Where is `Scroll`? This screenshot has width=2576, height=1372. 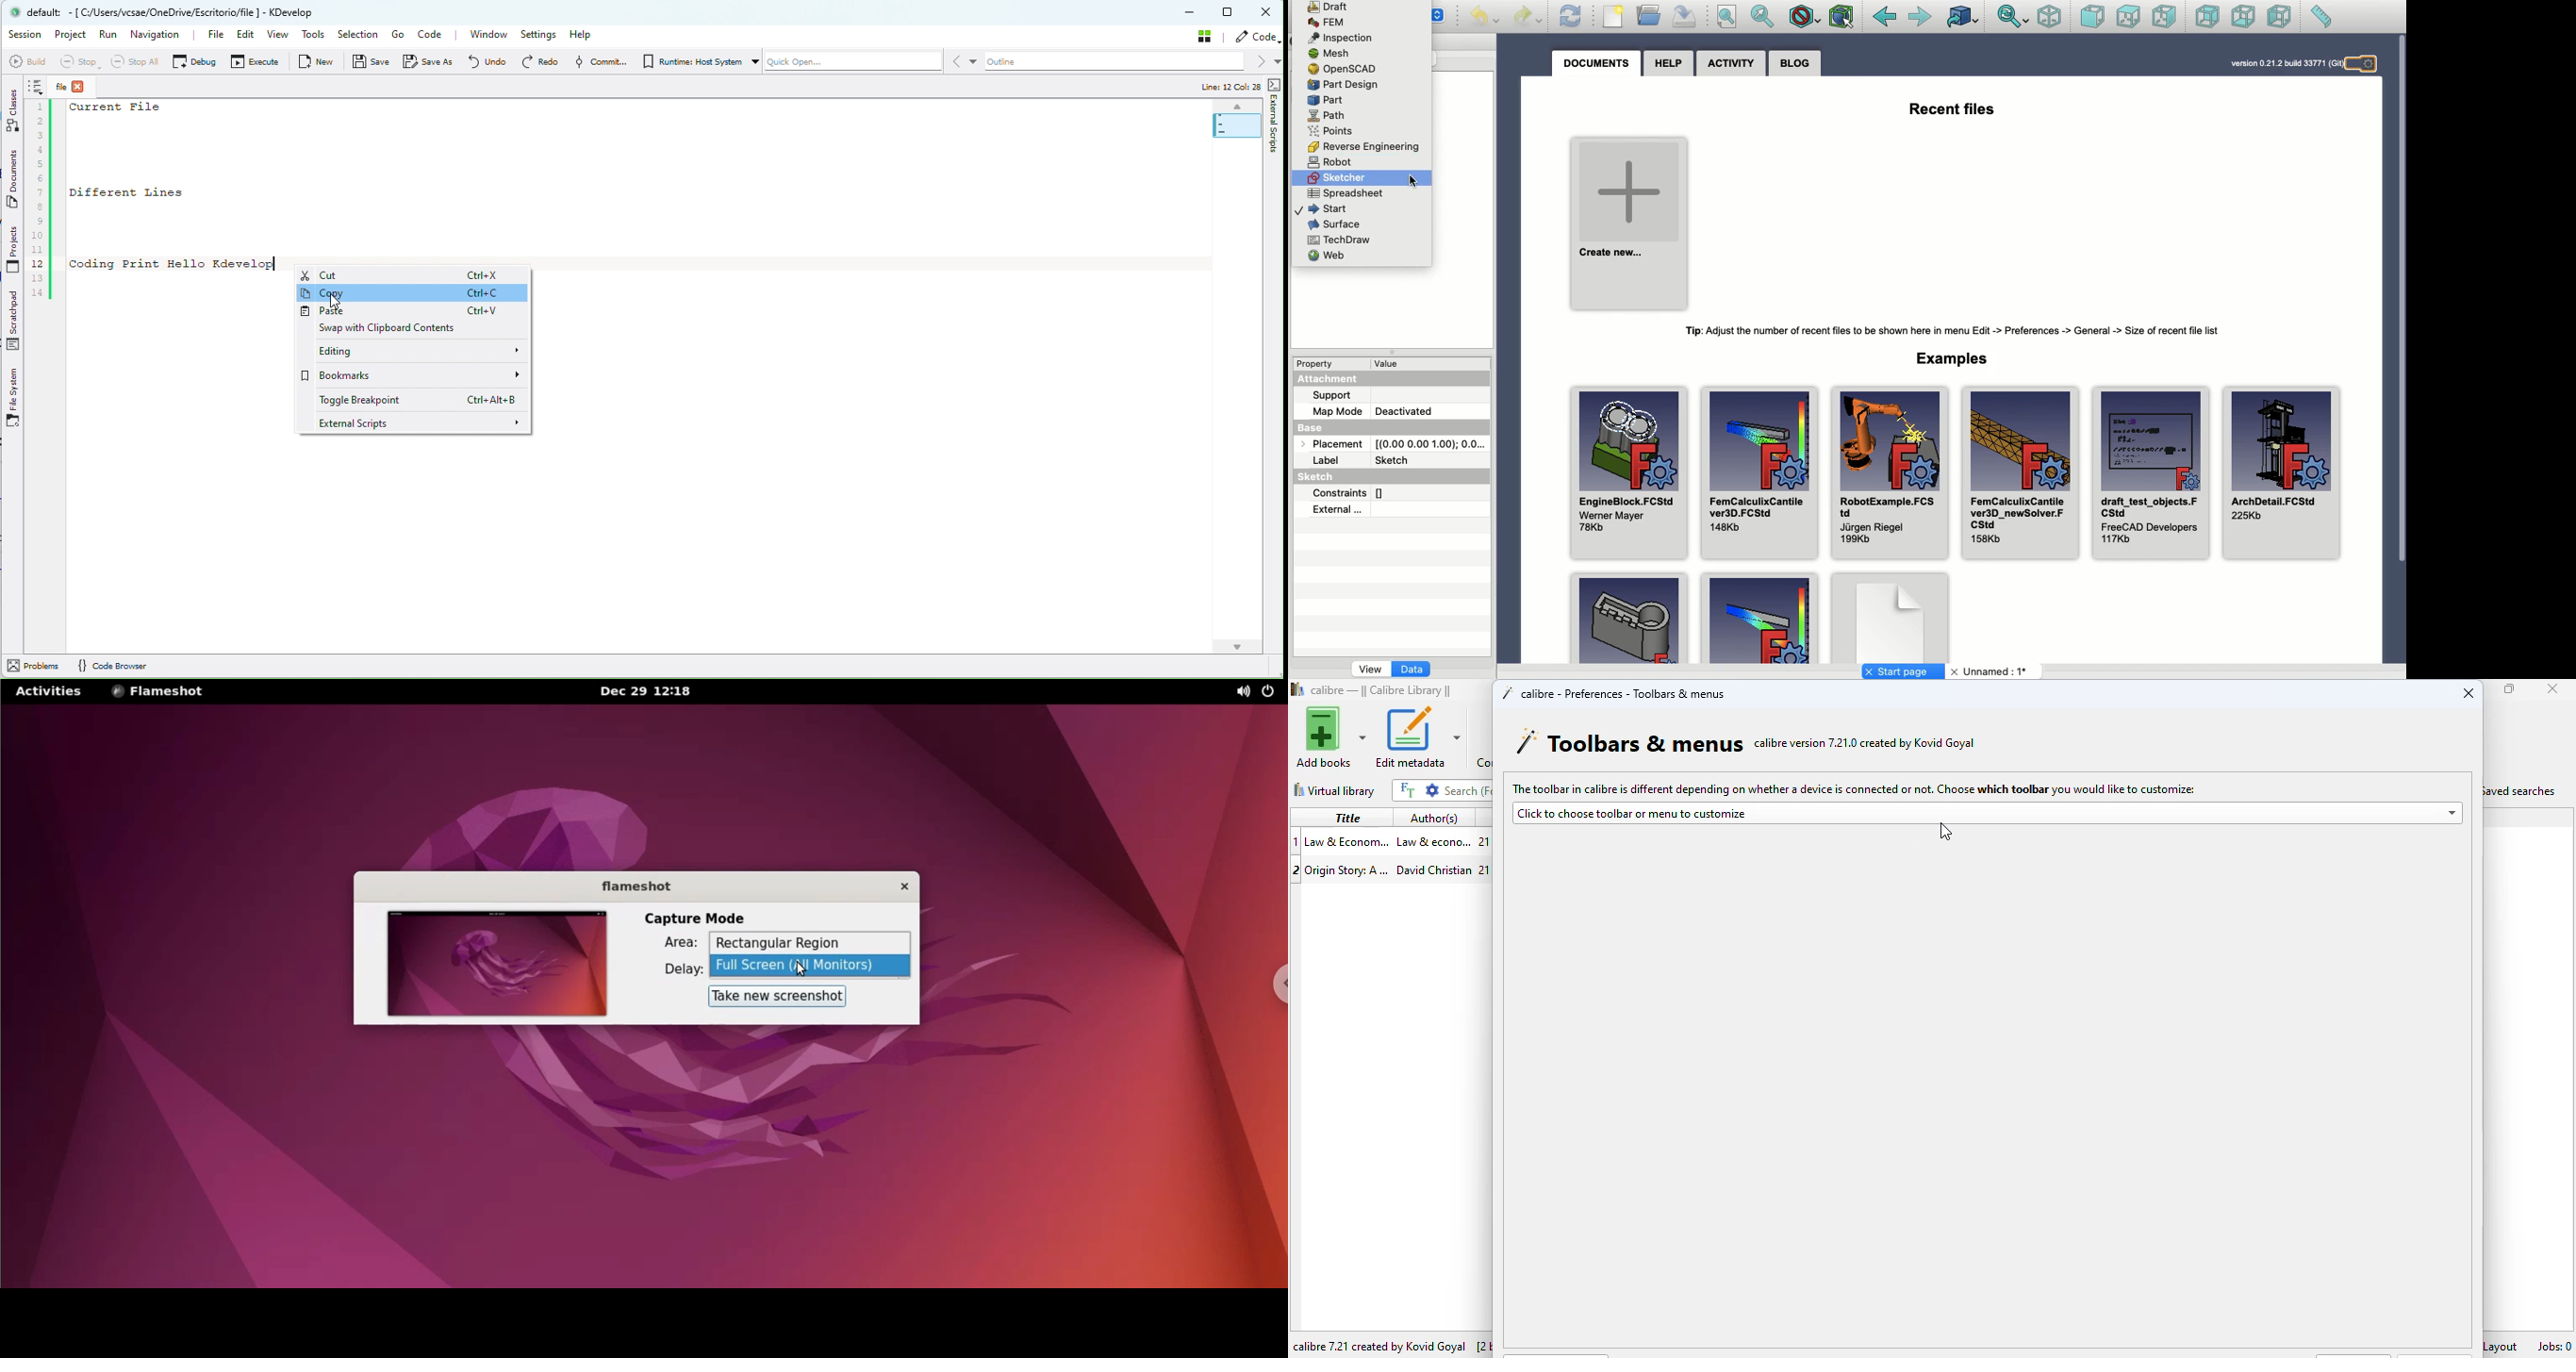
Scroll is located at coordinates (2400, 350).